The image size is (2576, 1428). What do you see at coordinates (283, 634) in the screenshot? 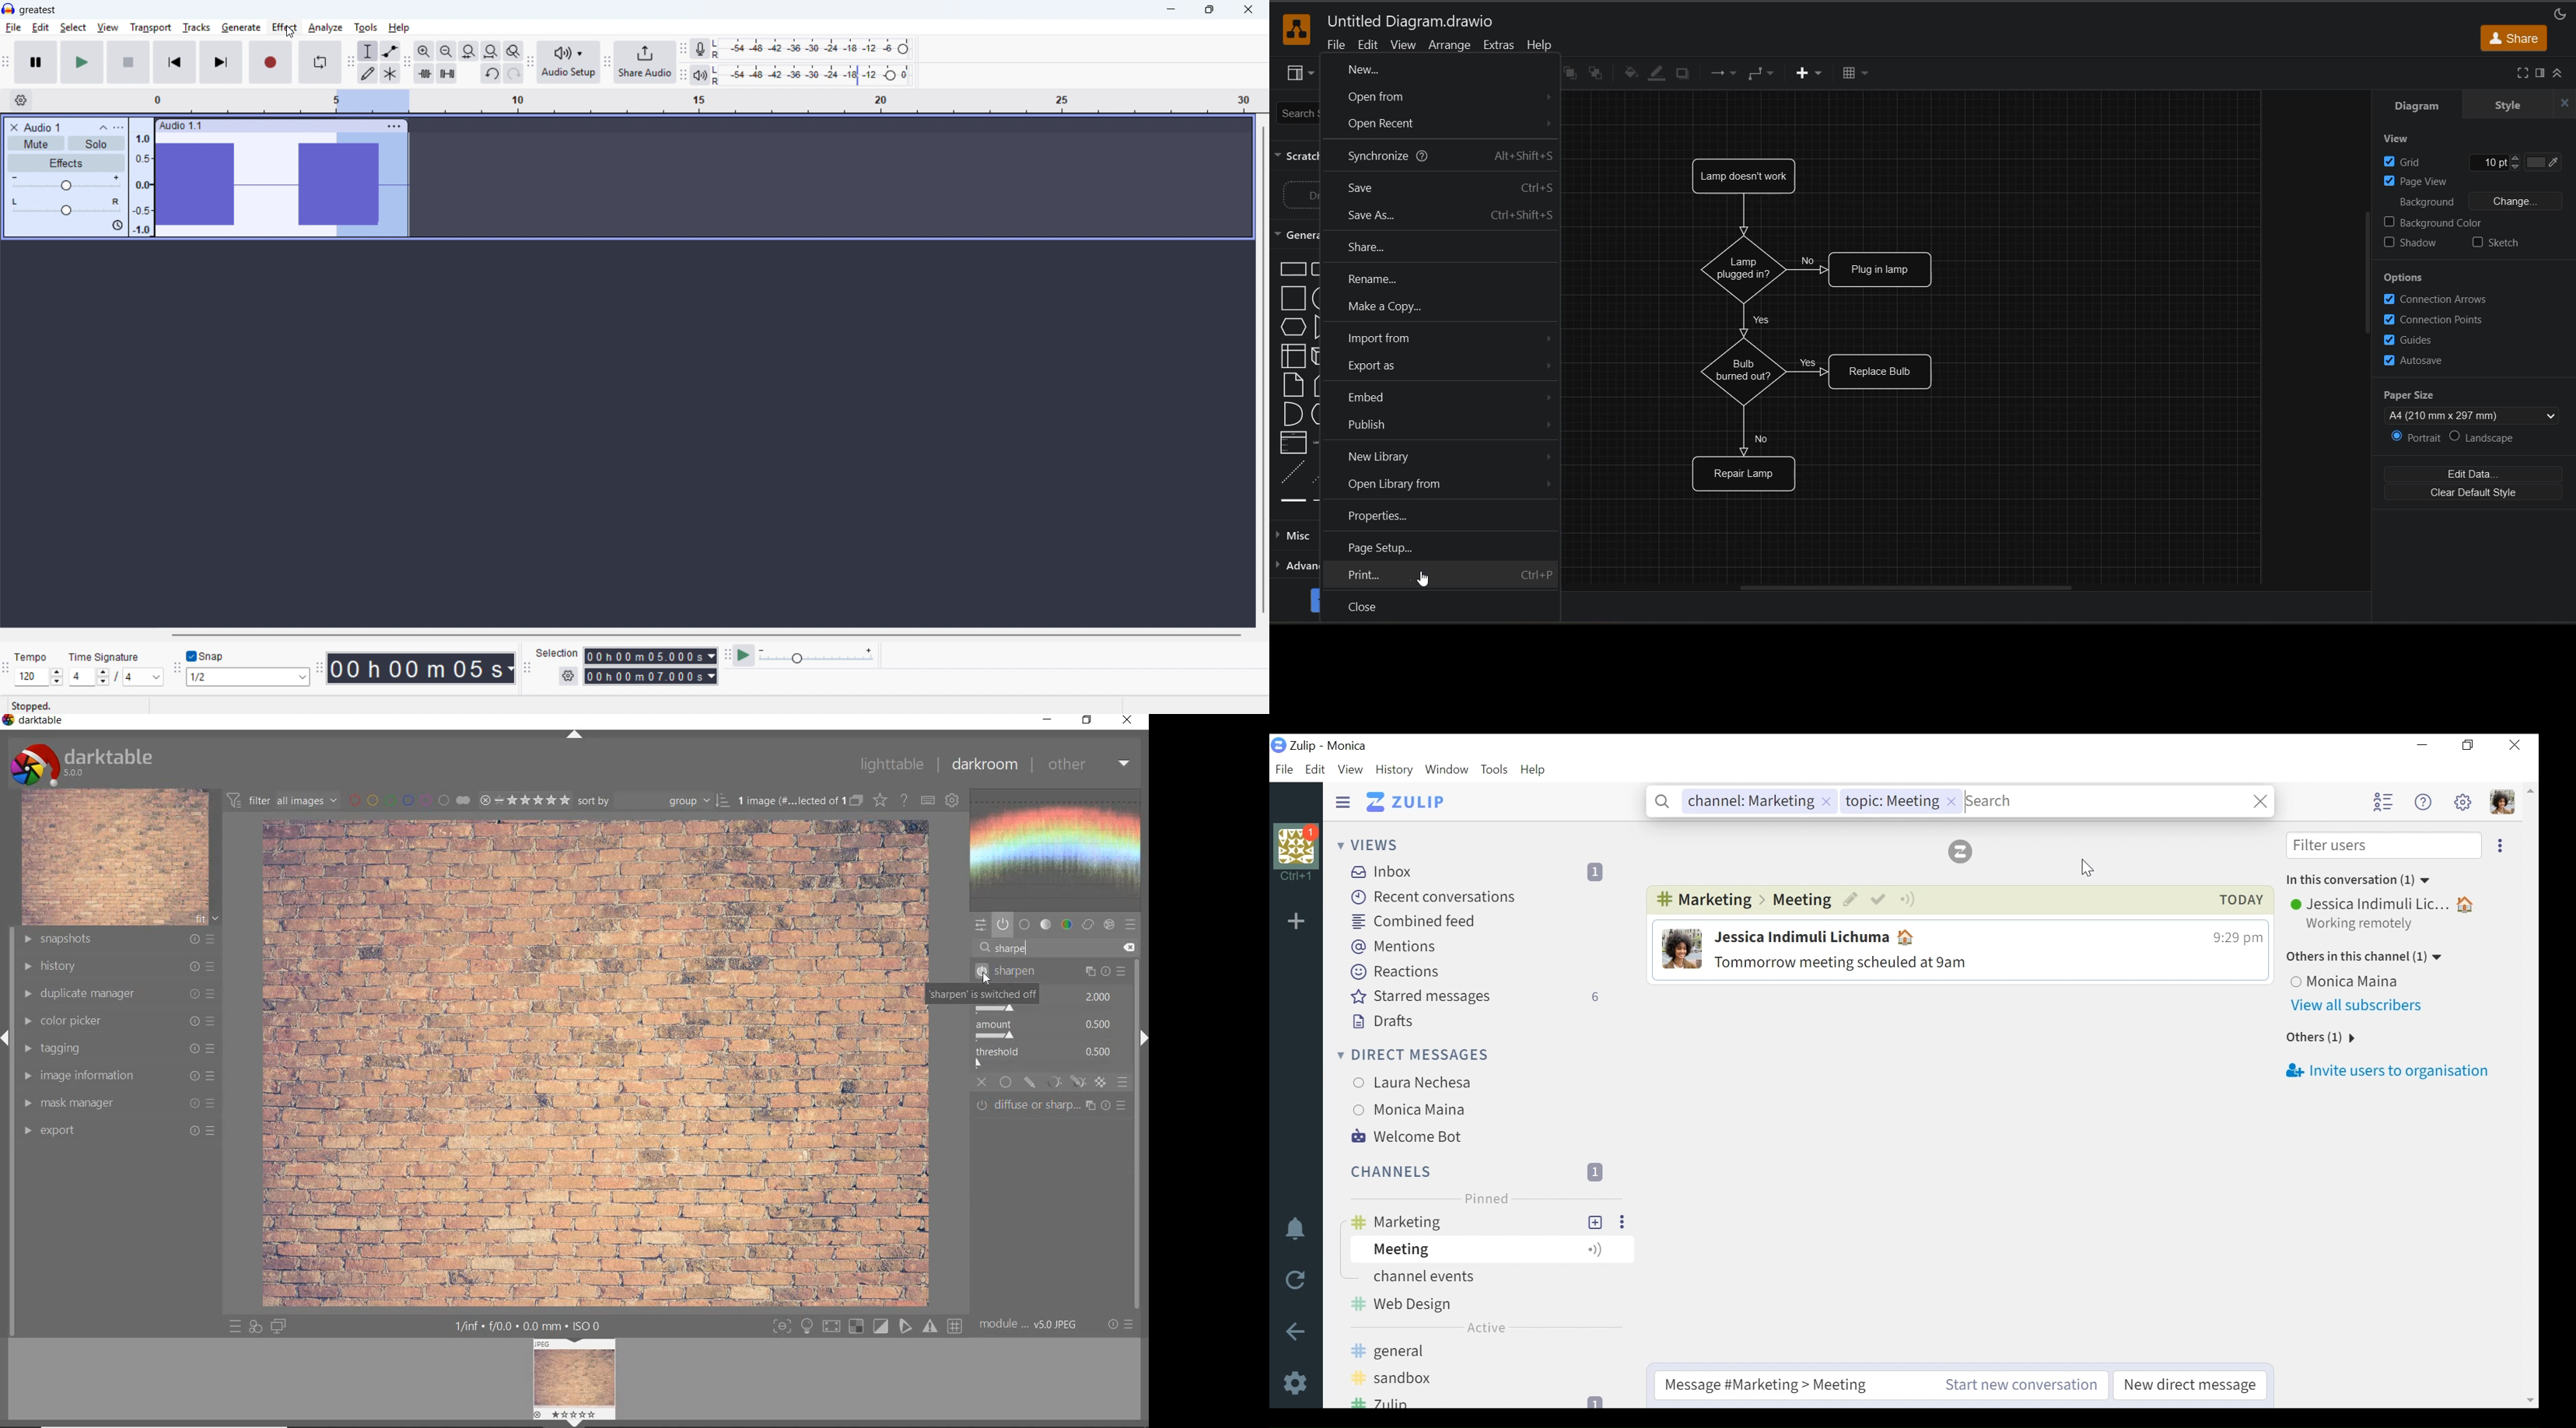
I see `` at bounding box center [283, 634].